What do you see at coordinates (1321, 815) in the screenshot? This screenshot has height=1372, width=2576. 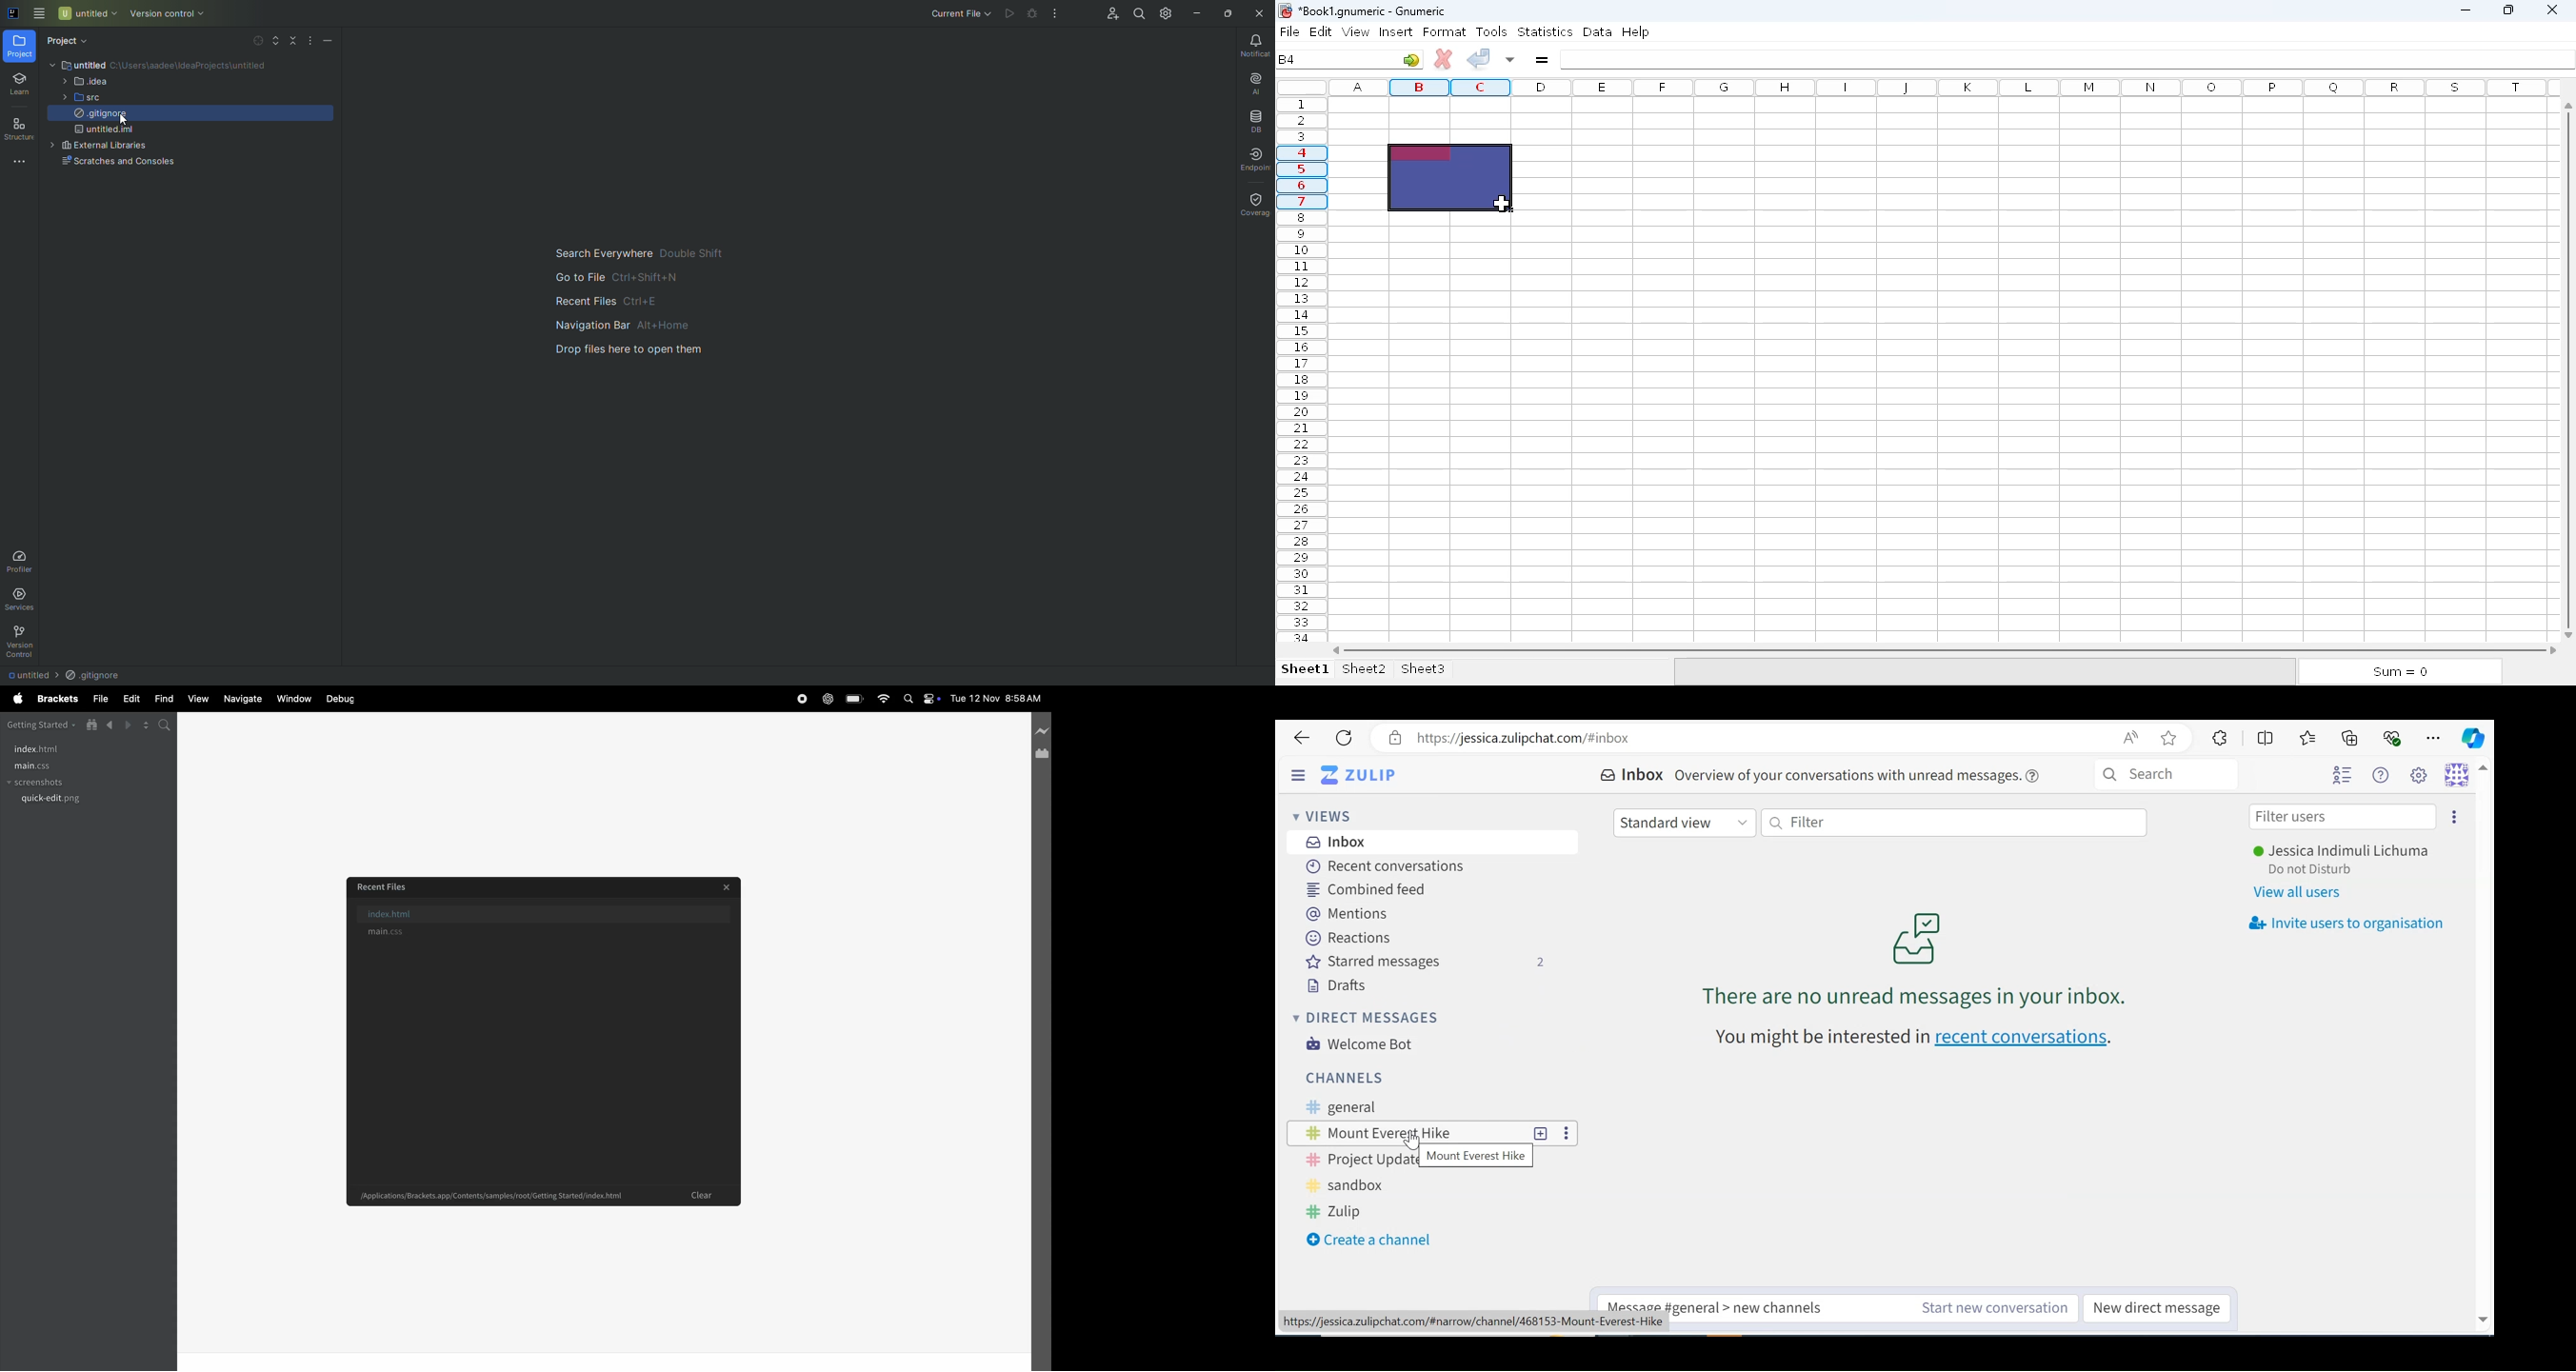 I see `Views` at bounding box center [1321, 815].